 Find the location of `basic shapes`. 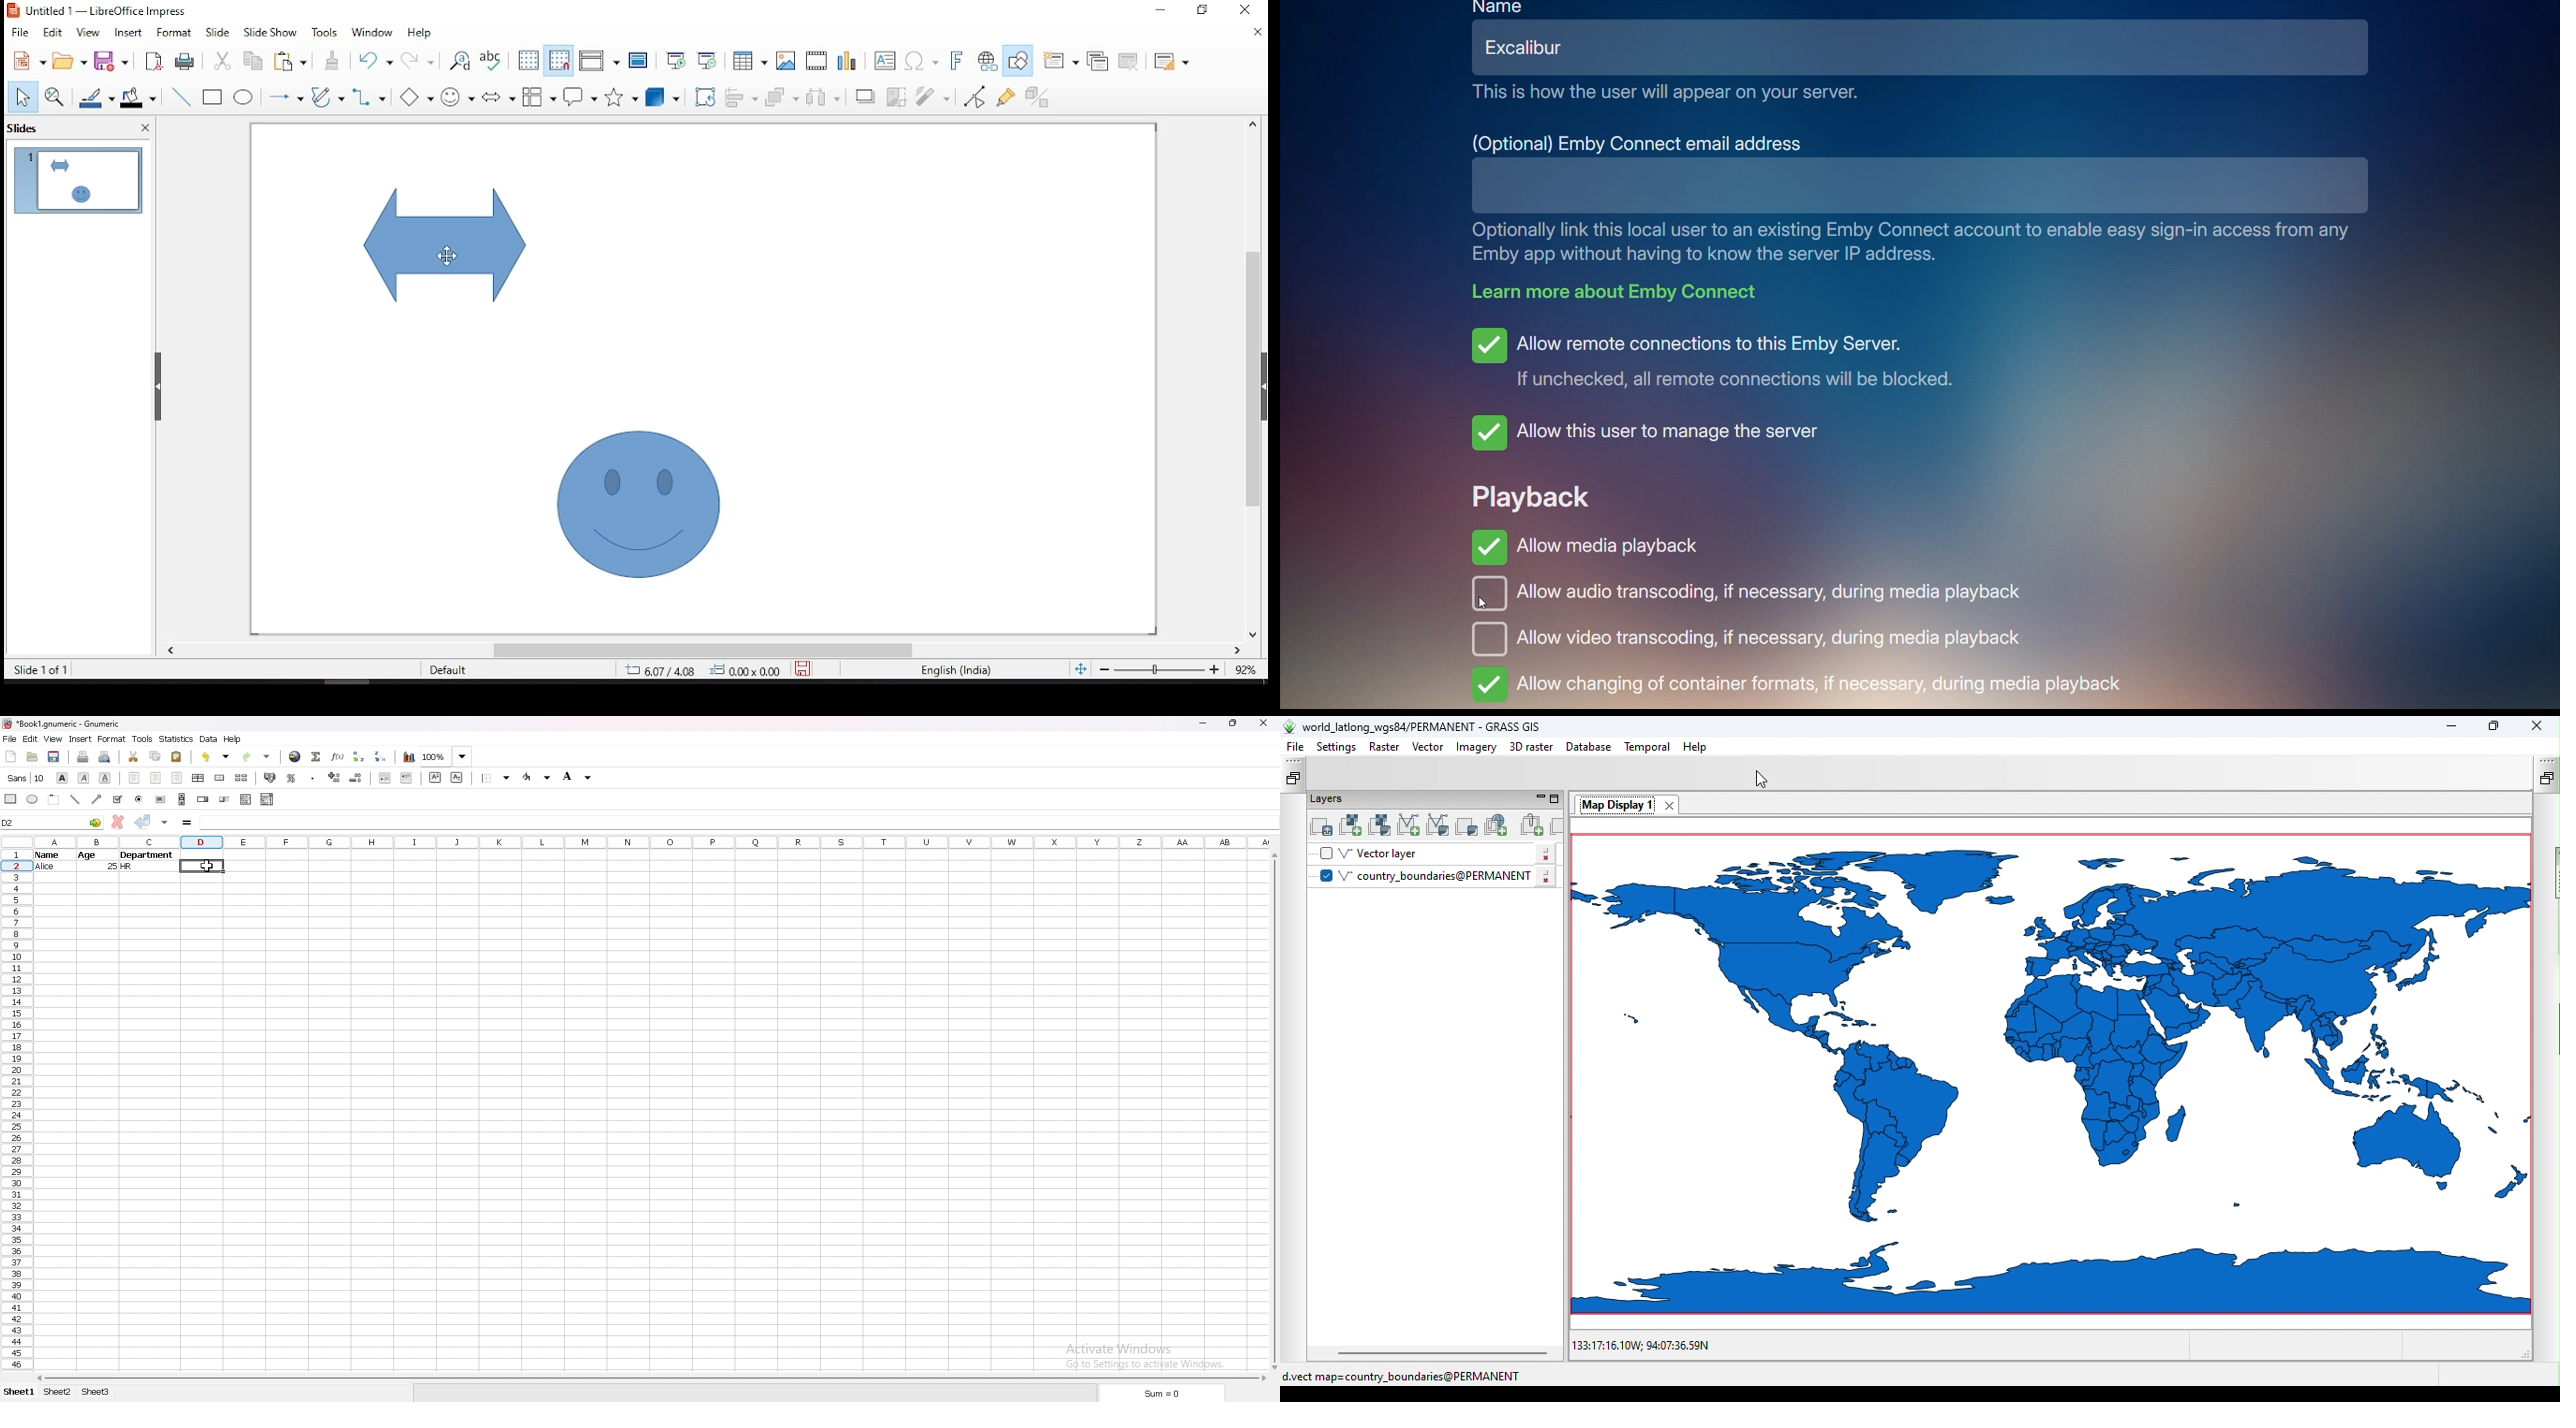

basic shapes is located at coordinates (417, 97).